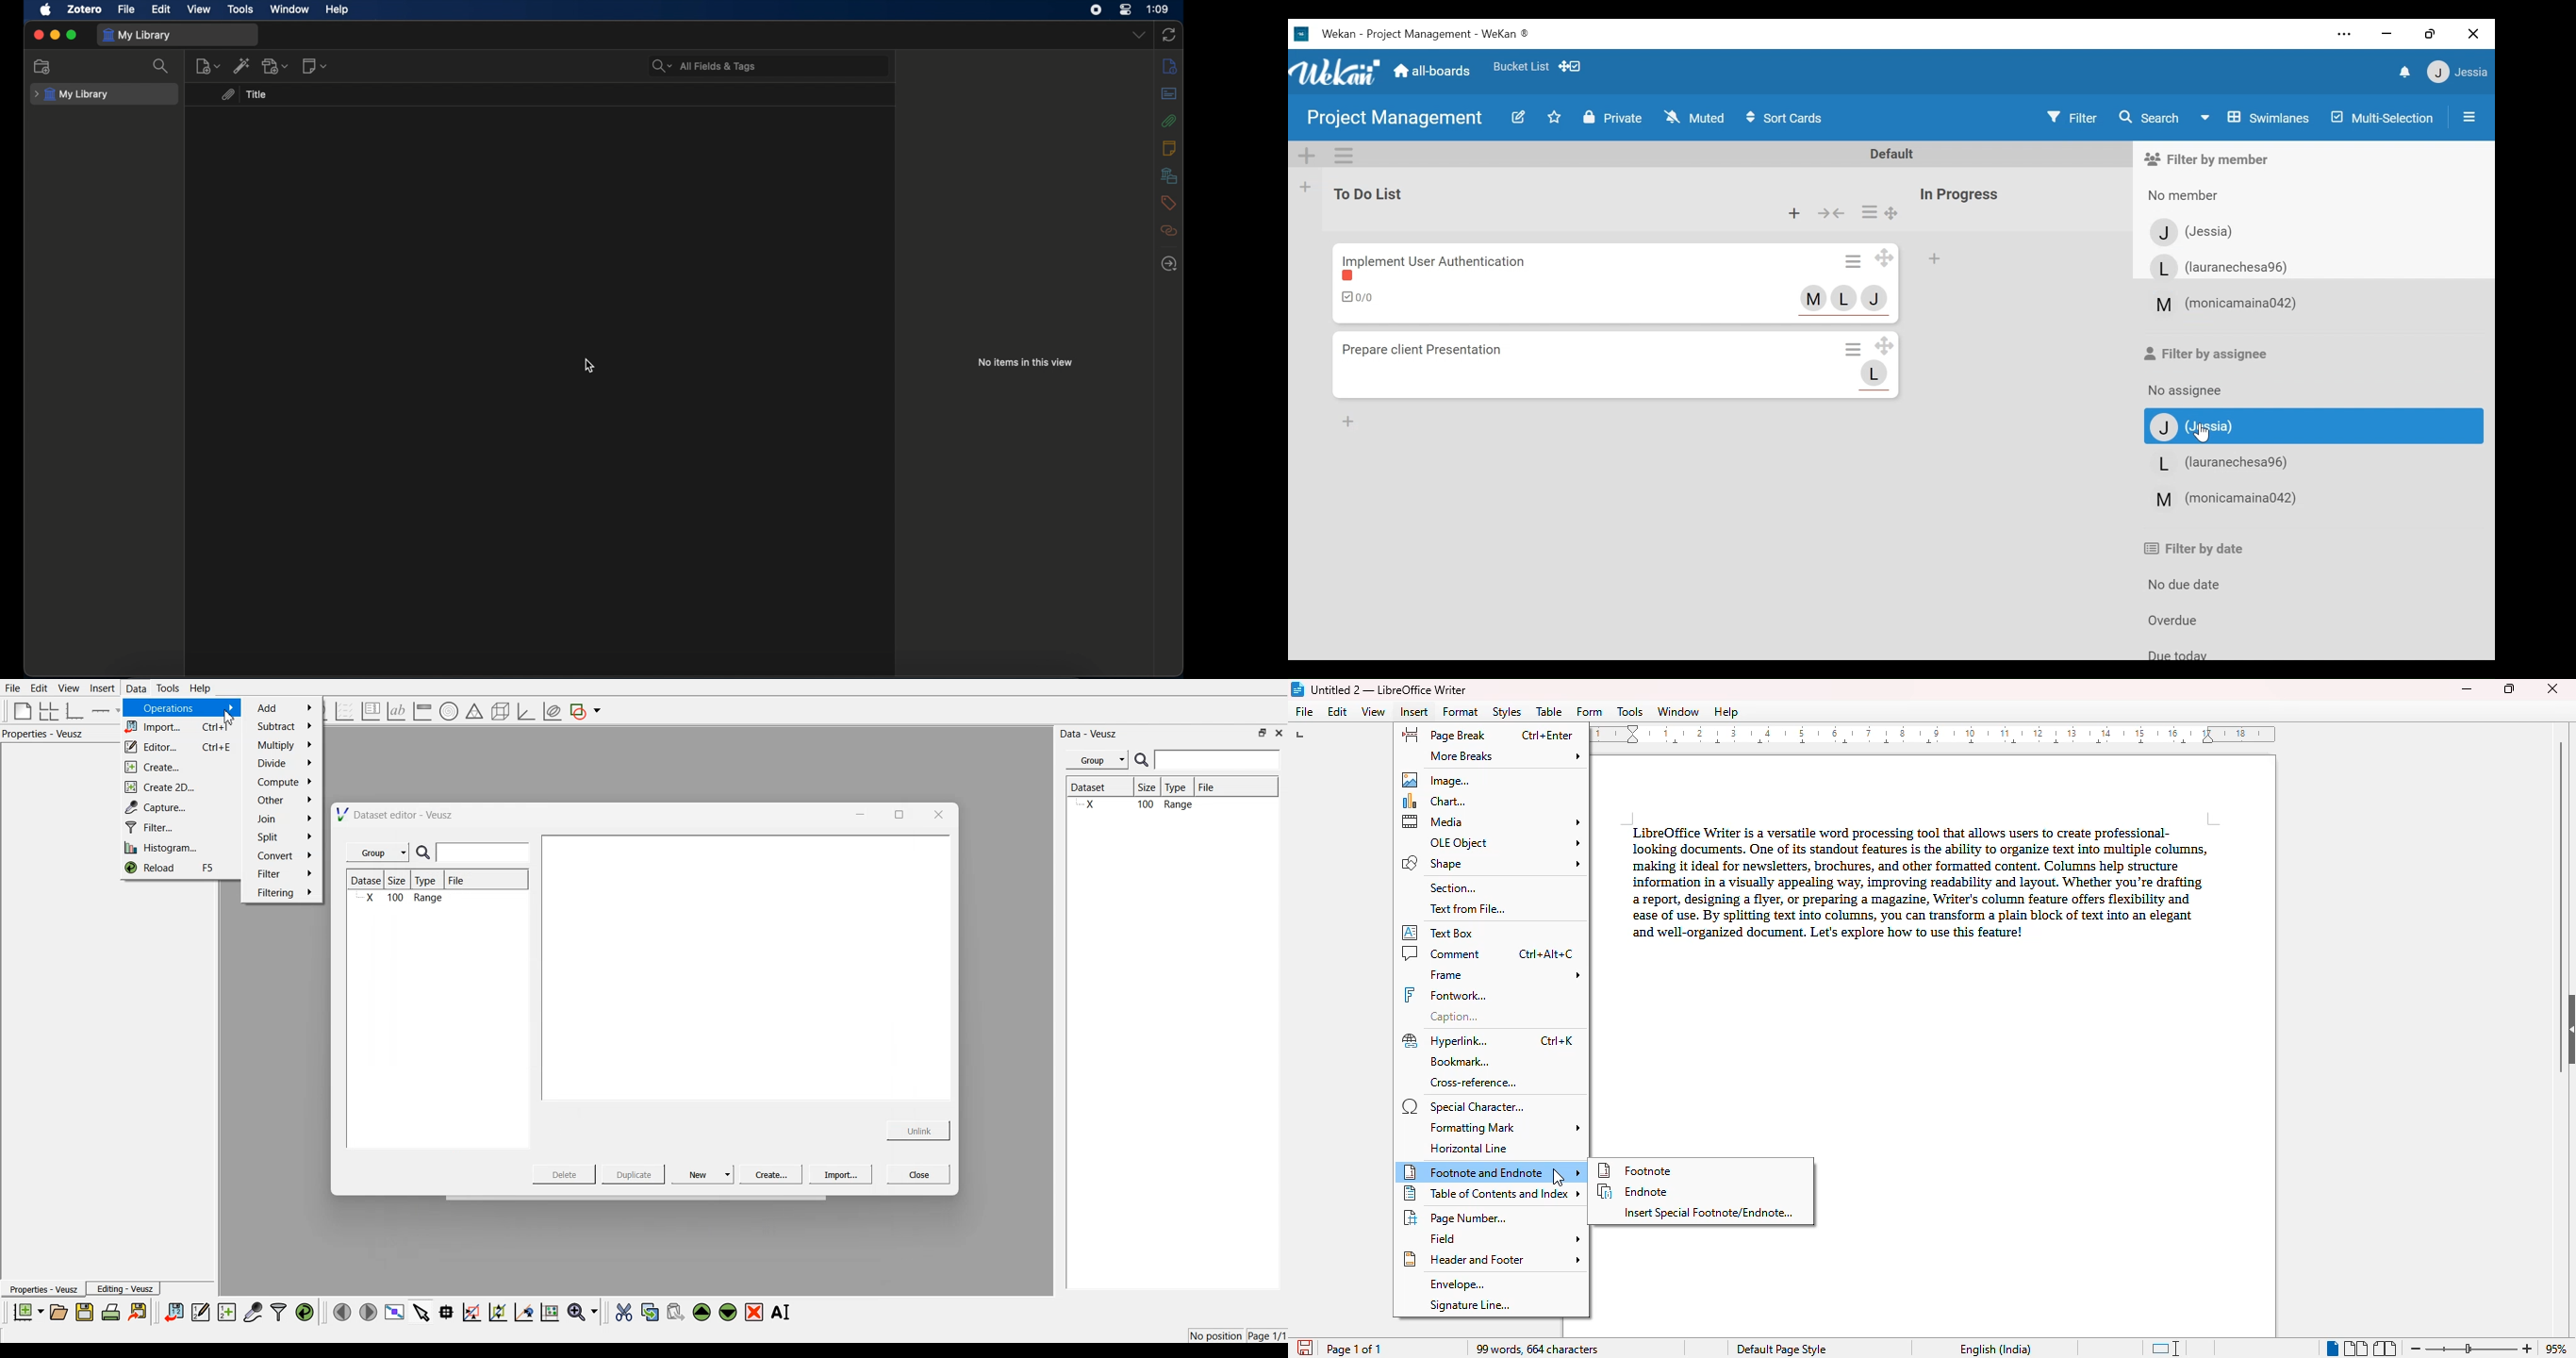 The image size is (2576, 1372). Describe the element at coordinates (1169, 175) in the screenshot. I see `libraries` at that location.